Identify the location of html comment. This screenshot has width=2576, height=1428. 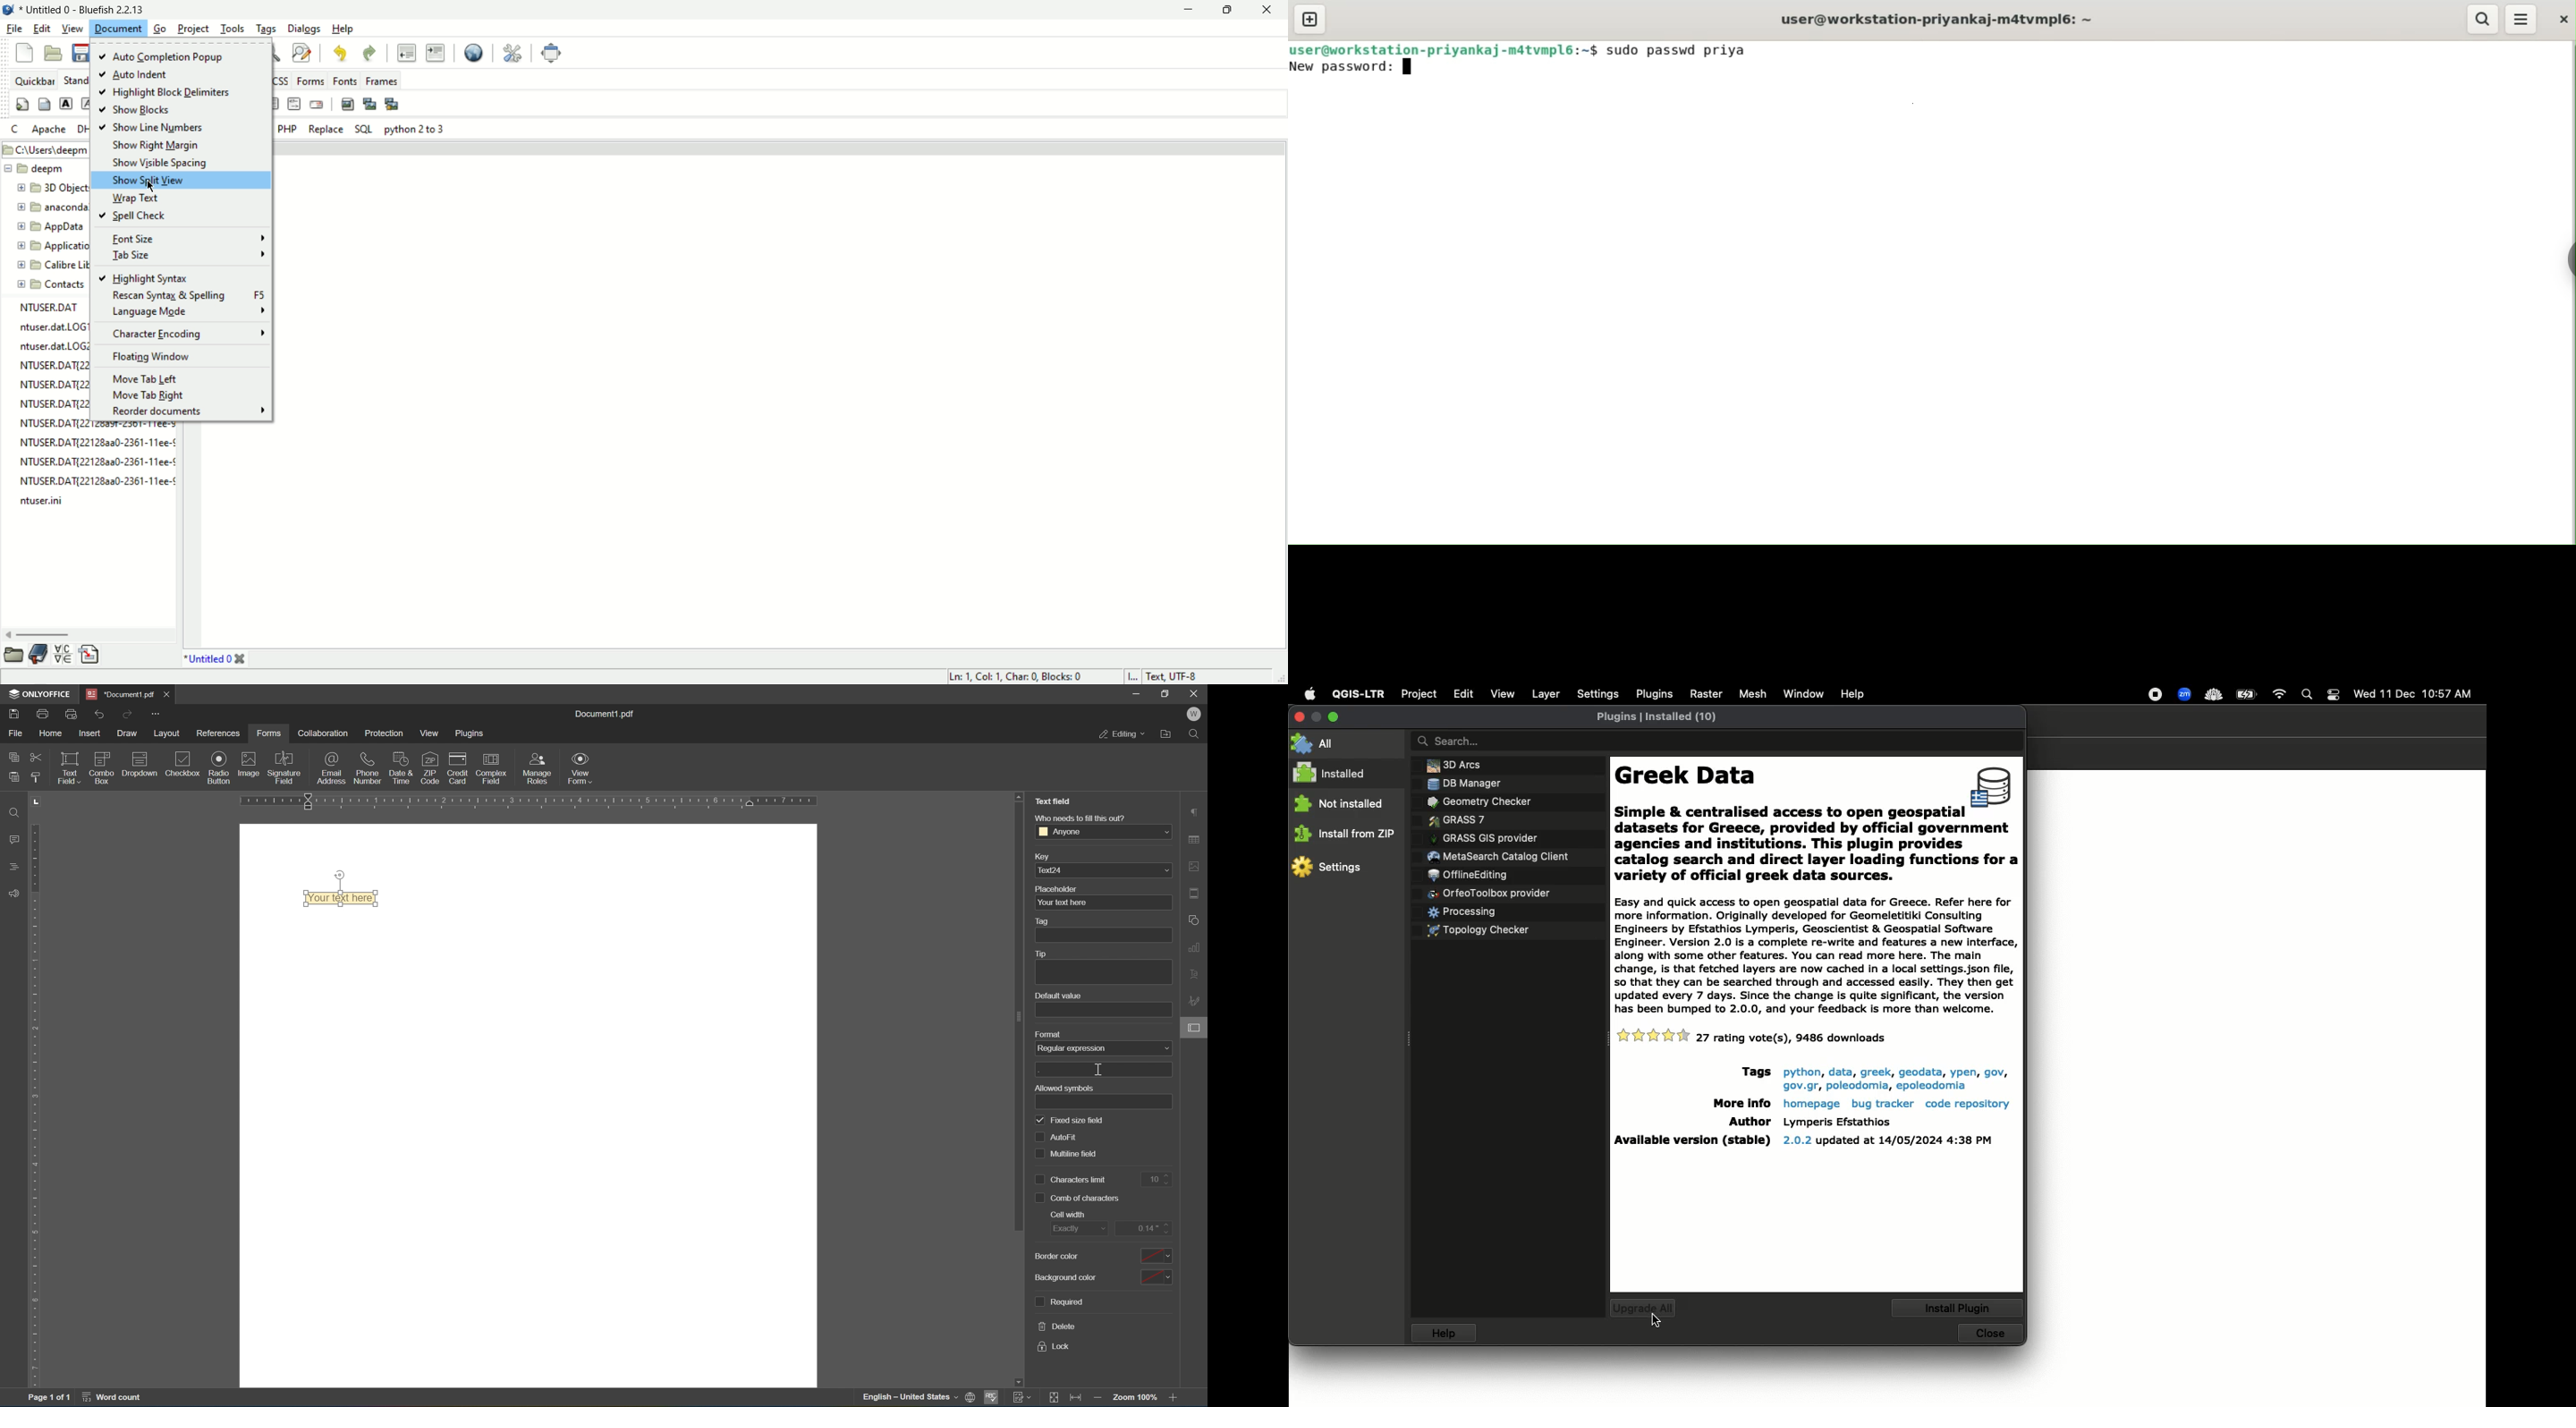
(294, 103).